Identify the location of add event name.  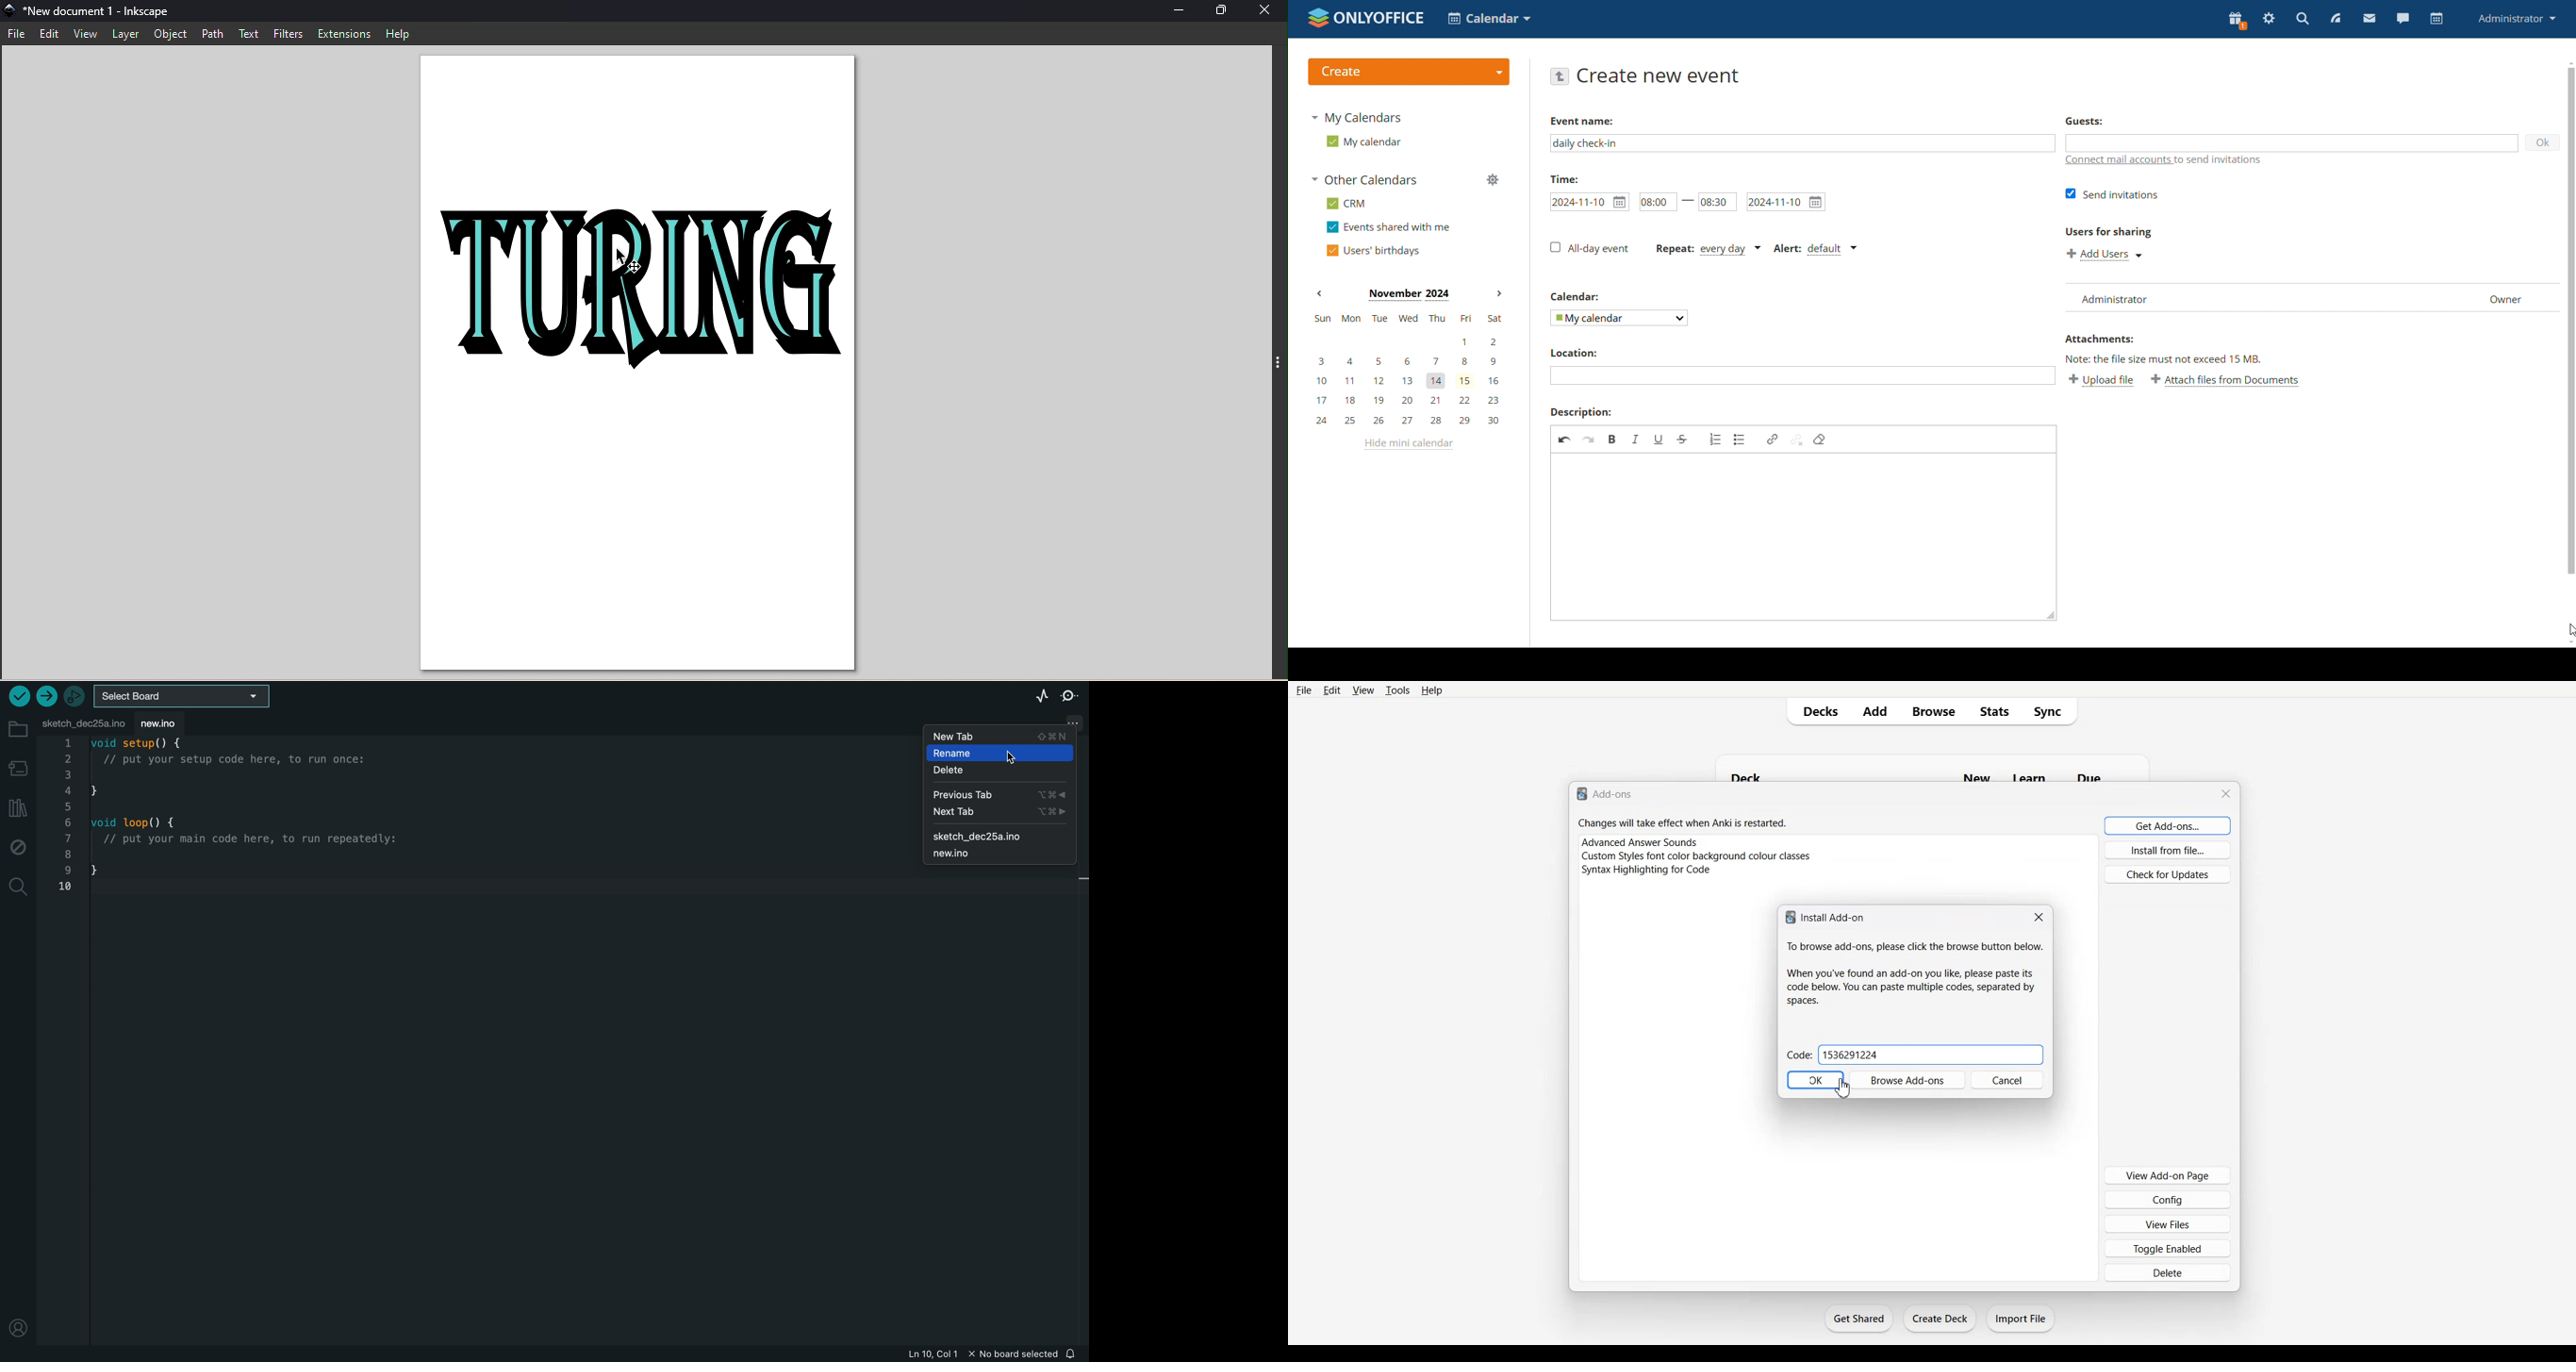
(1802, 143).